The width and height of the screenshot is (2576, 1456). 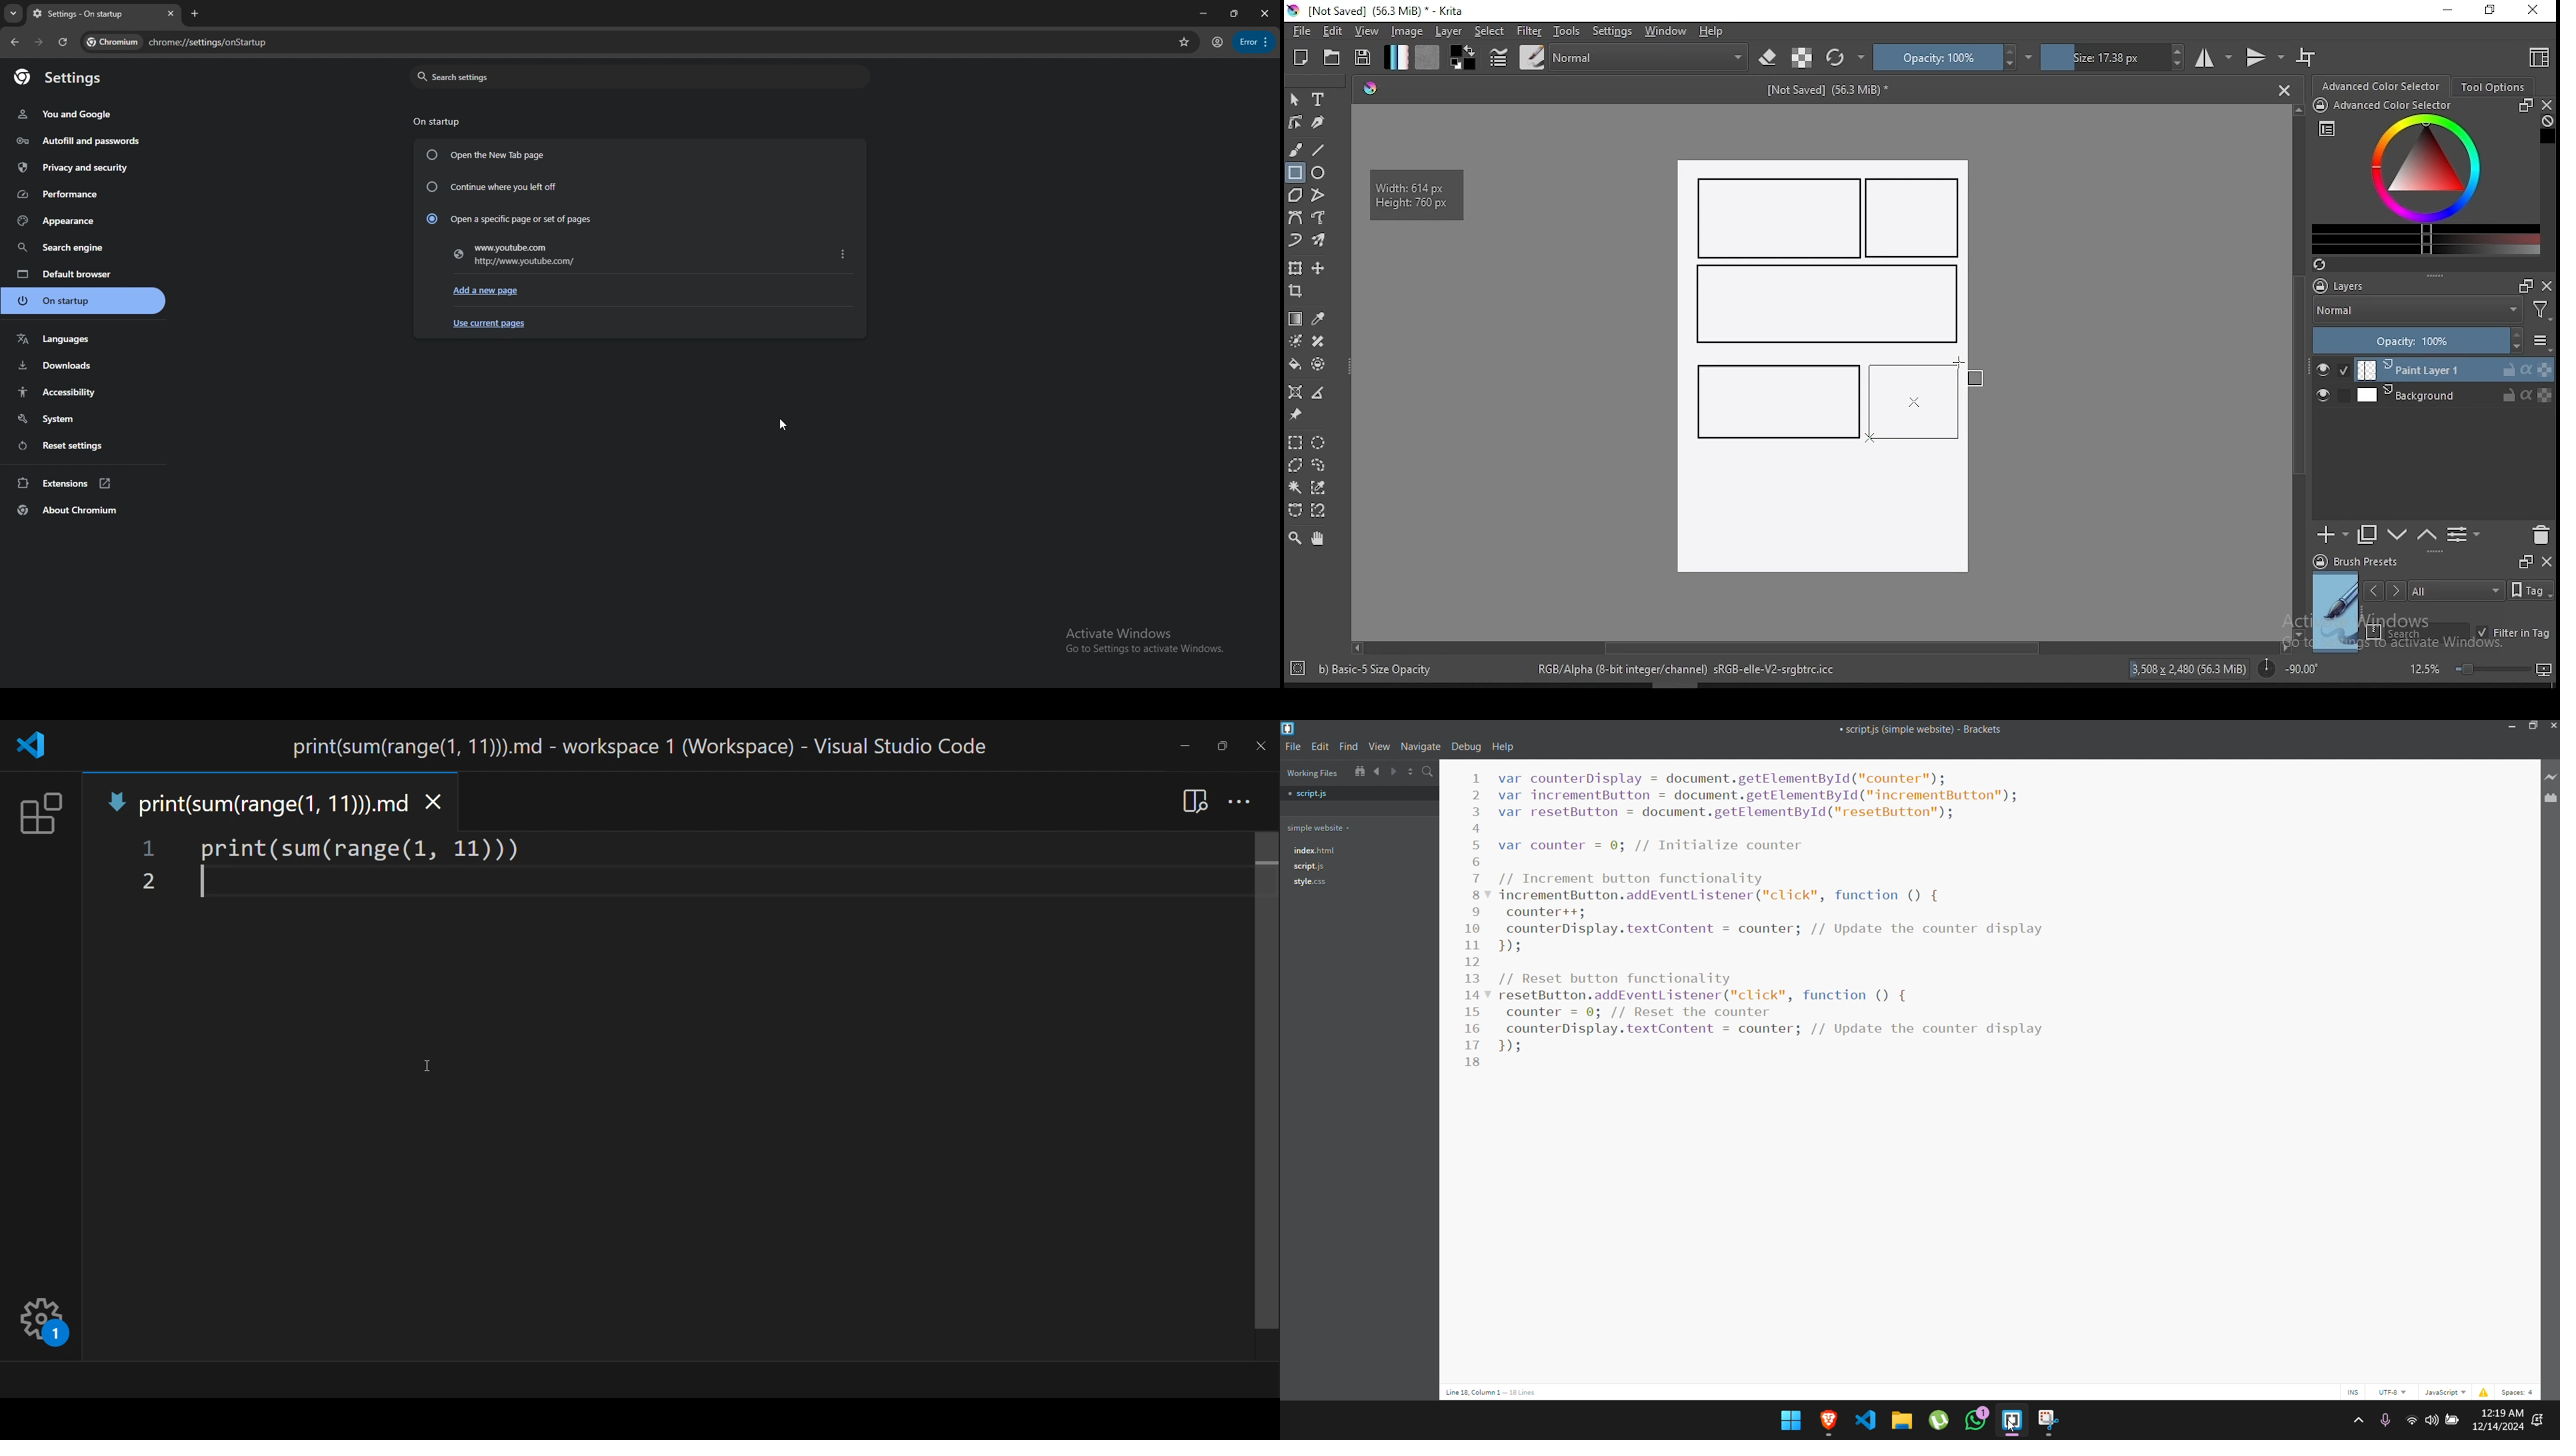 I want to click on split horizontally/vertically, so click(x=1412, y=771).